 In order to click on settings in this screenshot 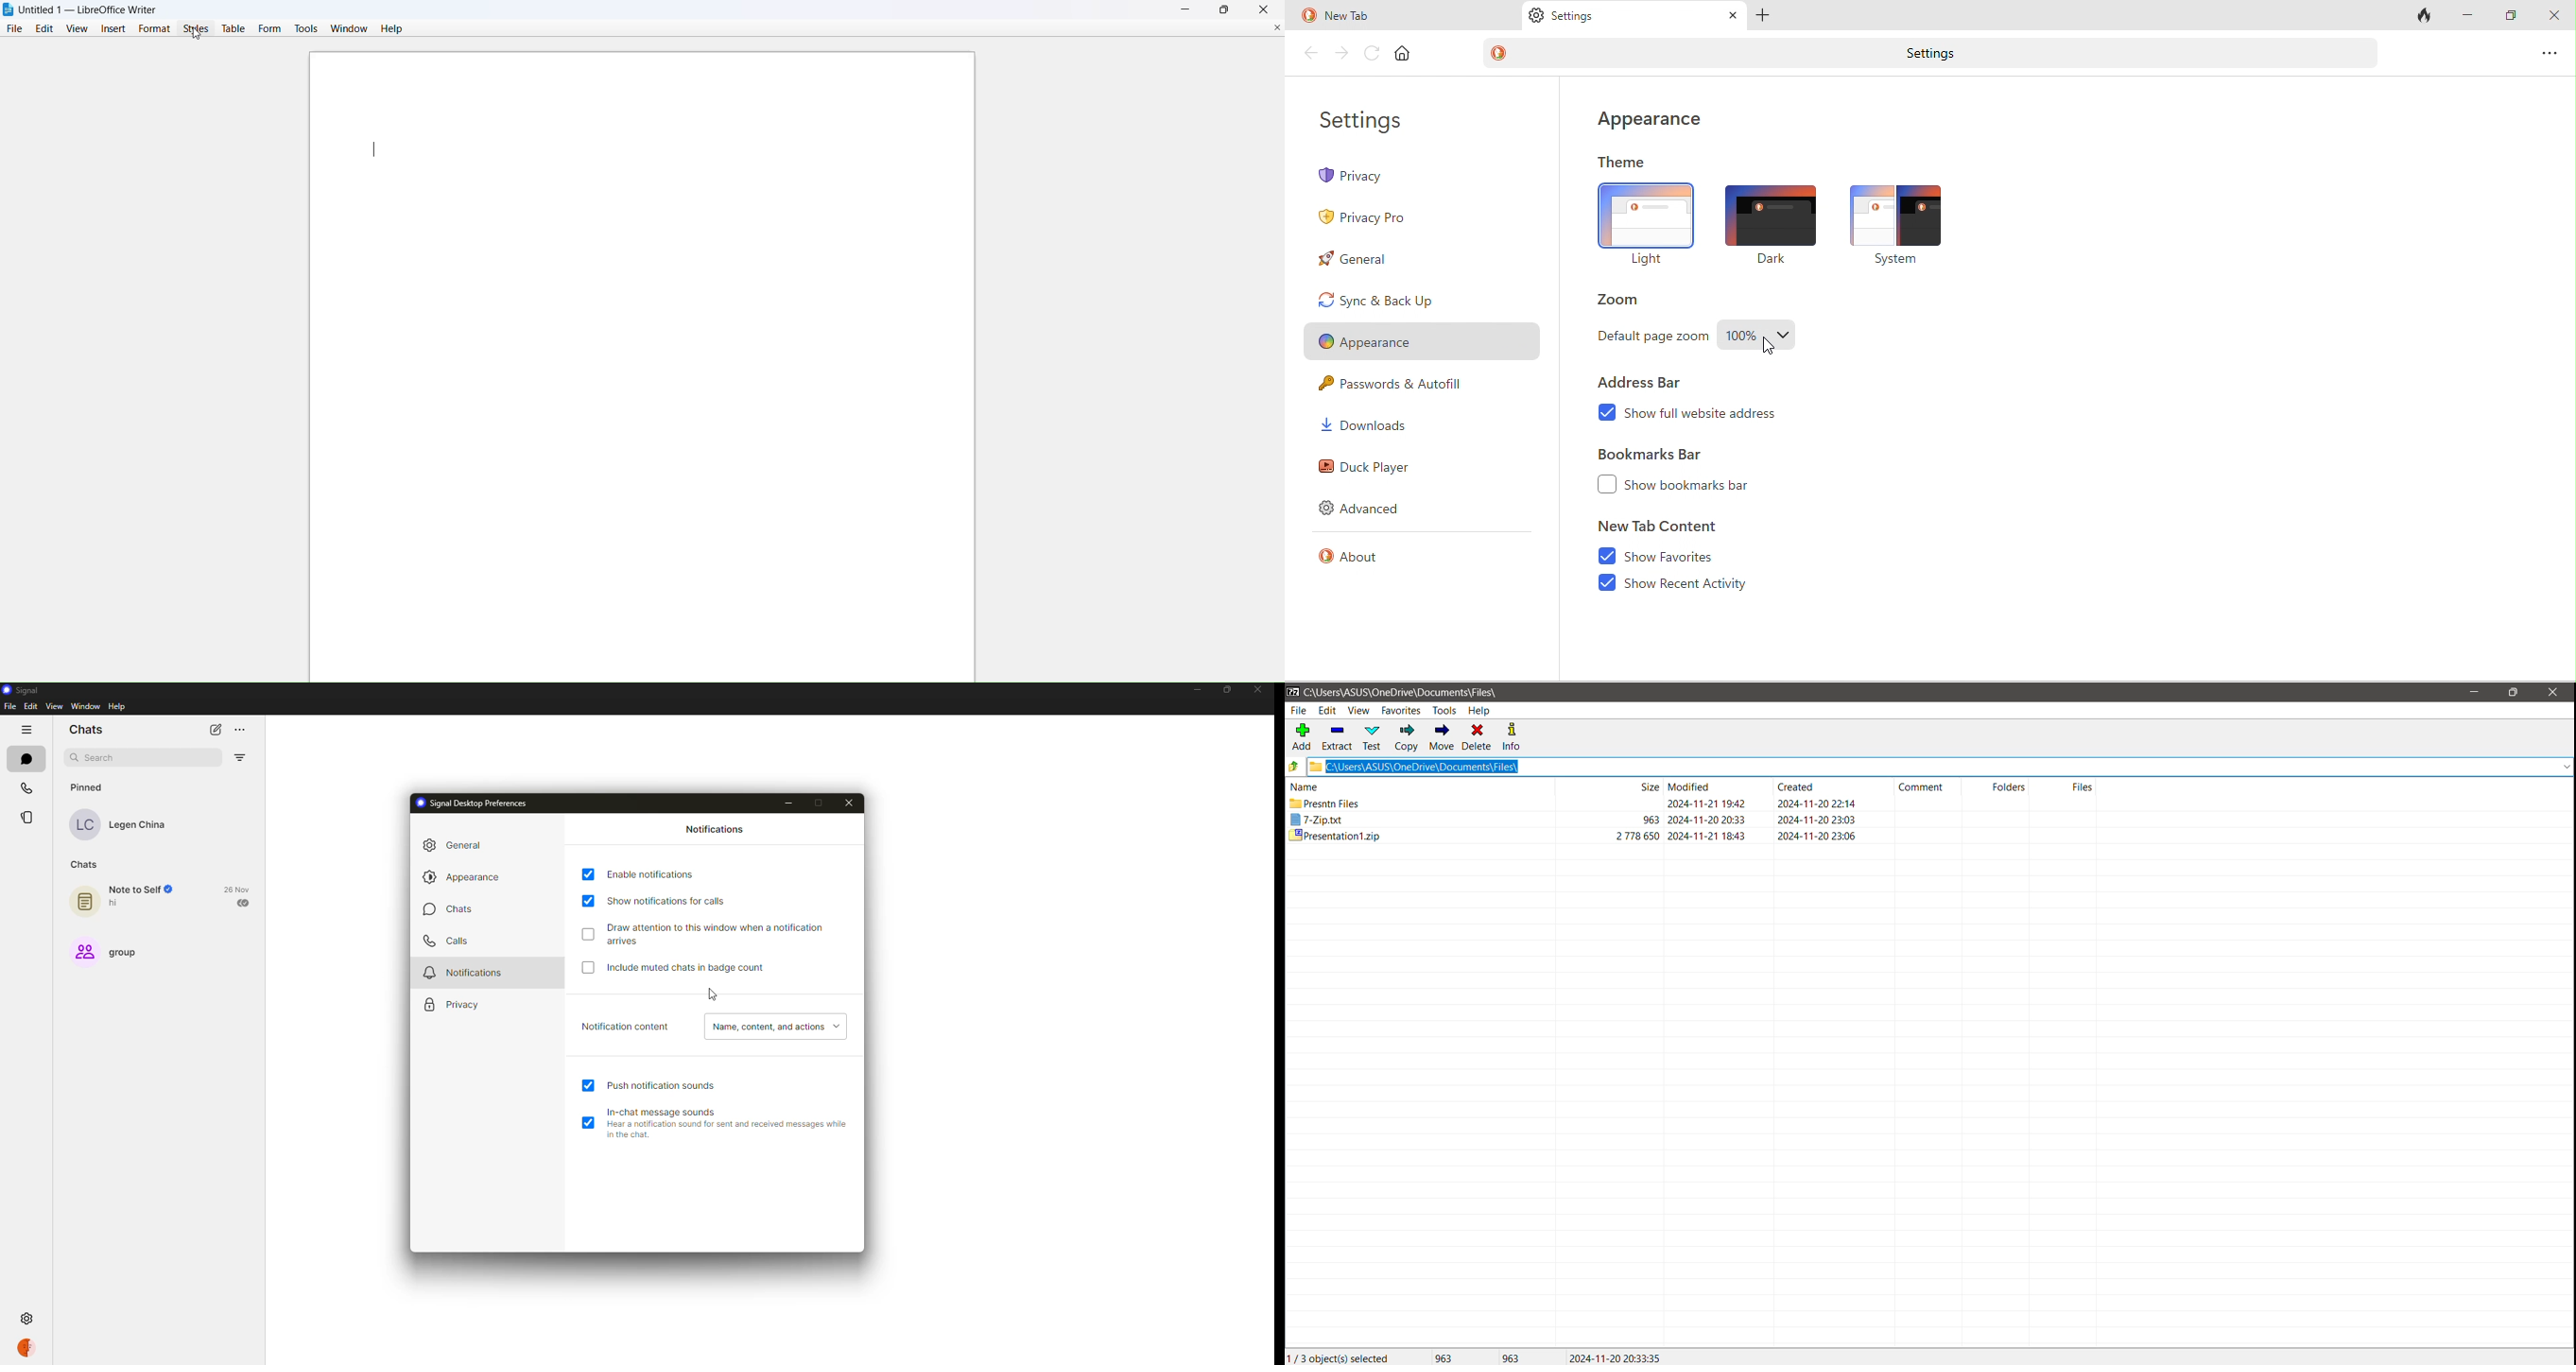, I will do `click(1579, 18)`.